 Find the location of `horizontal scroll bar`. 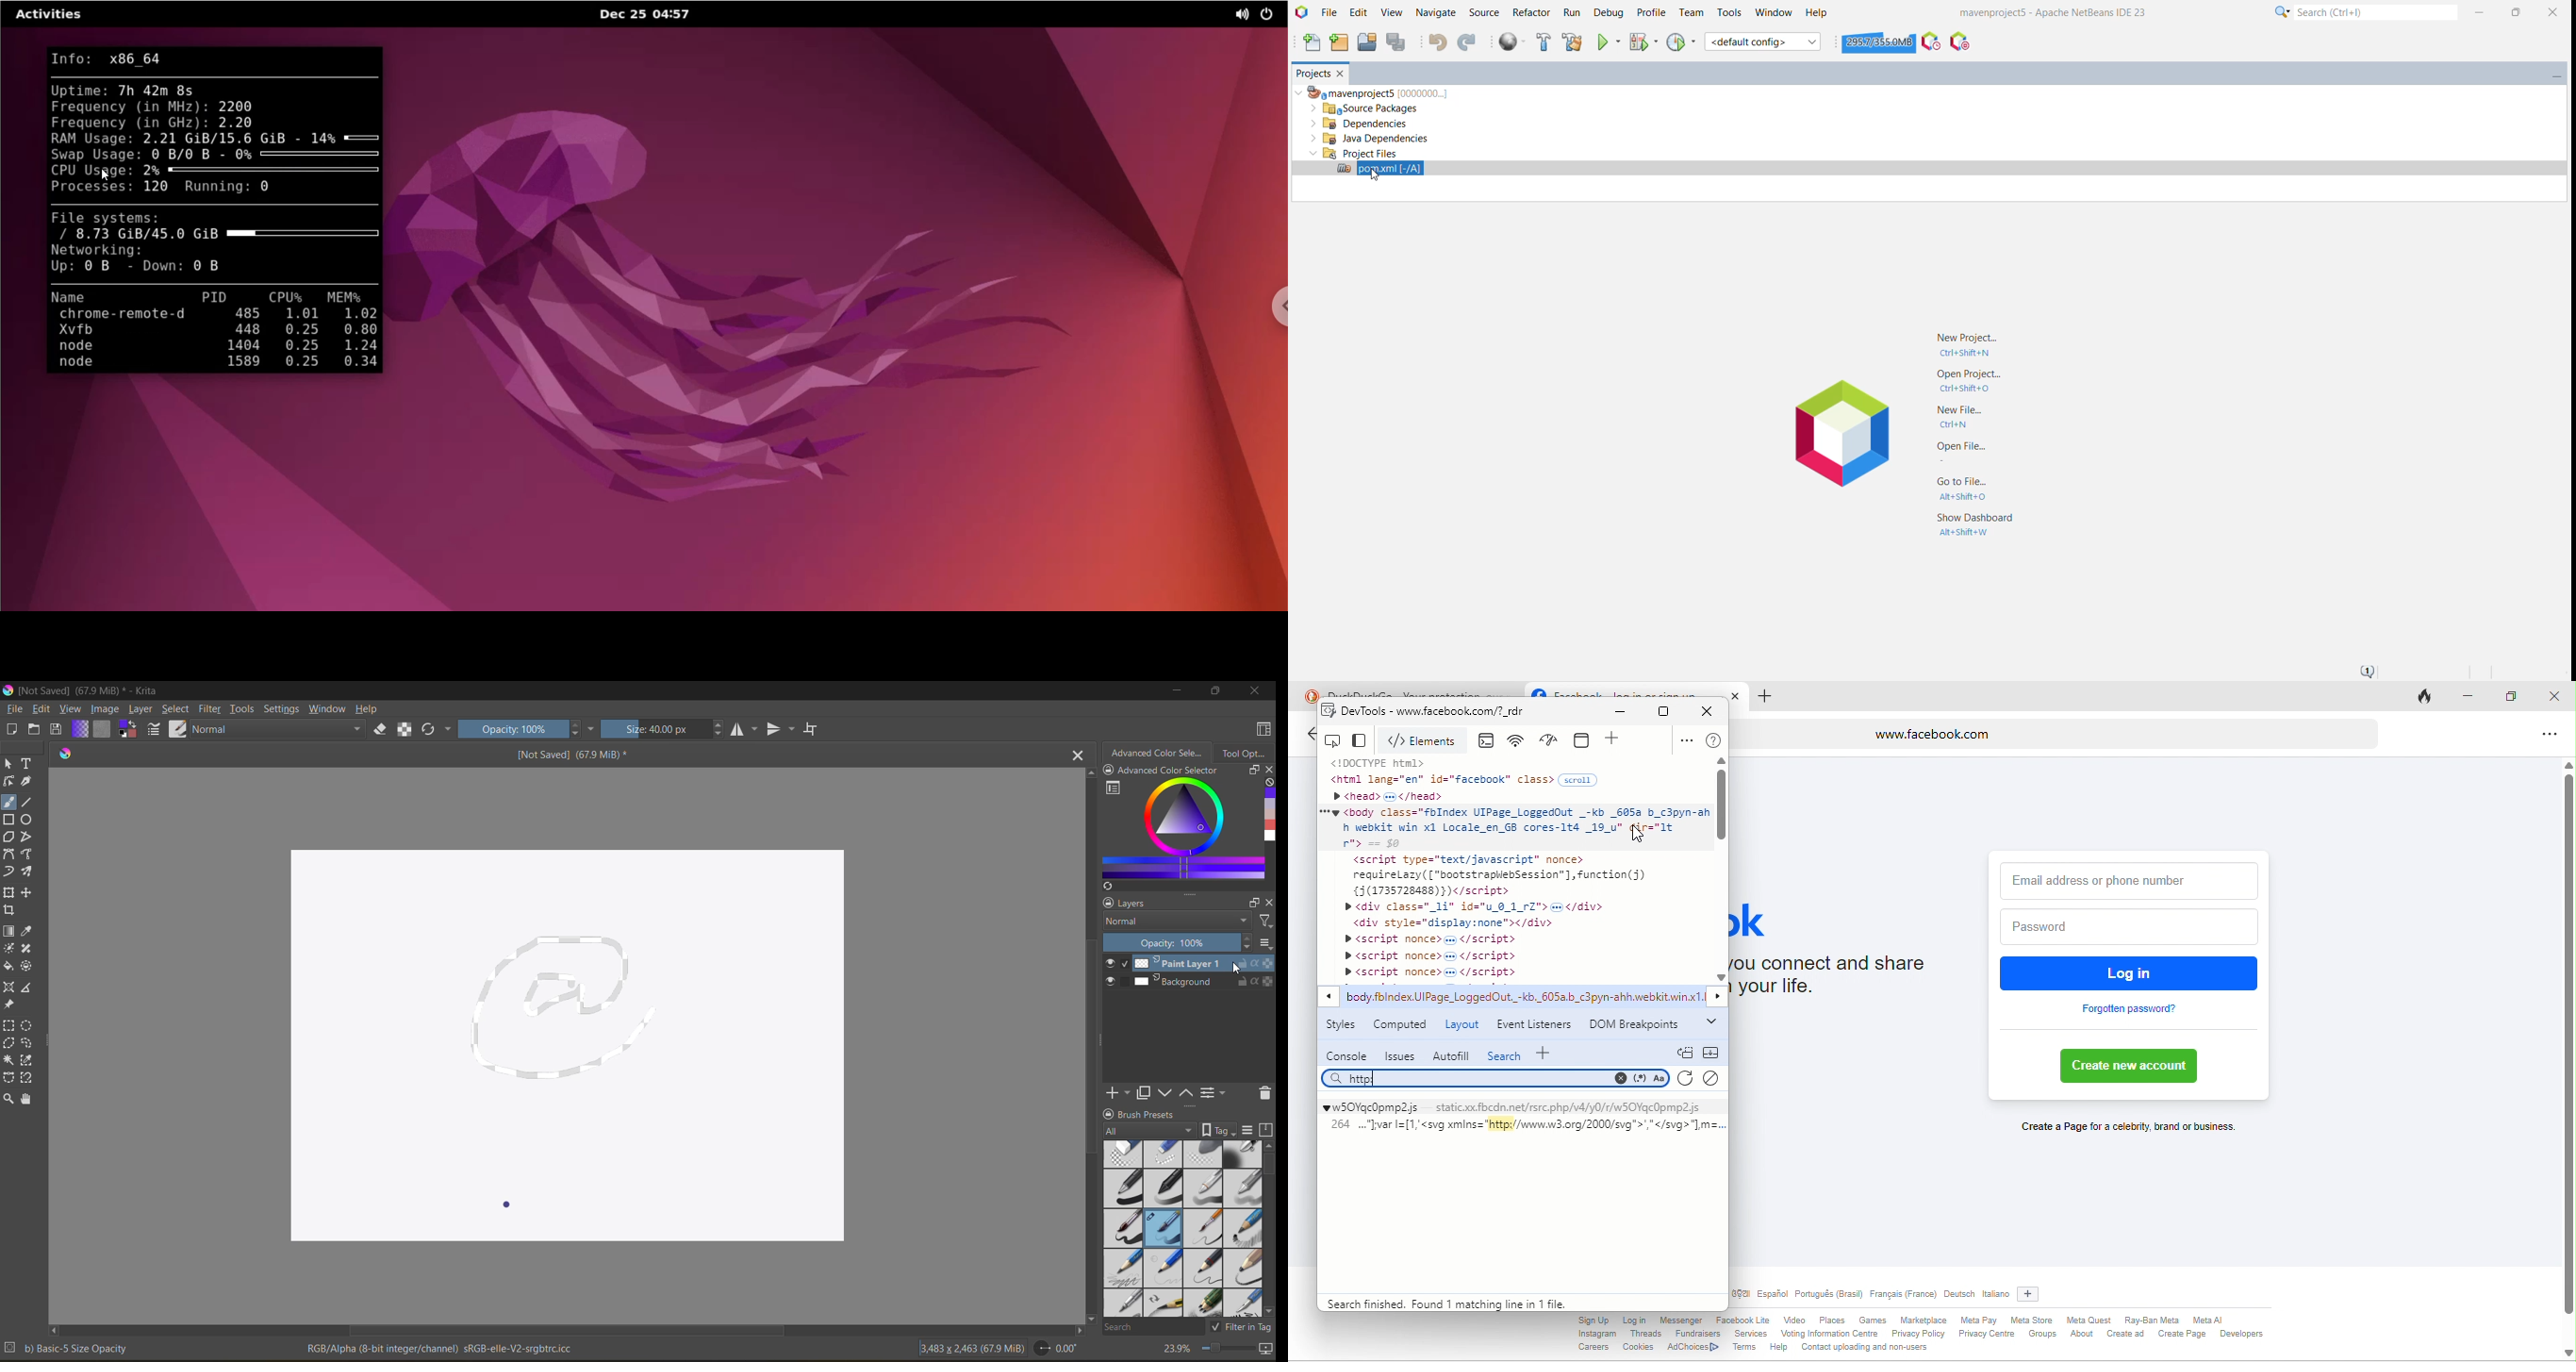

horizontal scroll bar is located at coordinates (586, 1332).